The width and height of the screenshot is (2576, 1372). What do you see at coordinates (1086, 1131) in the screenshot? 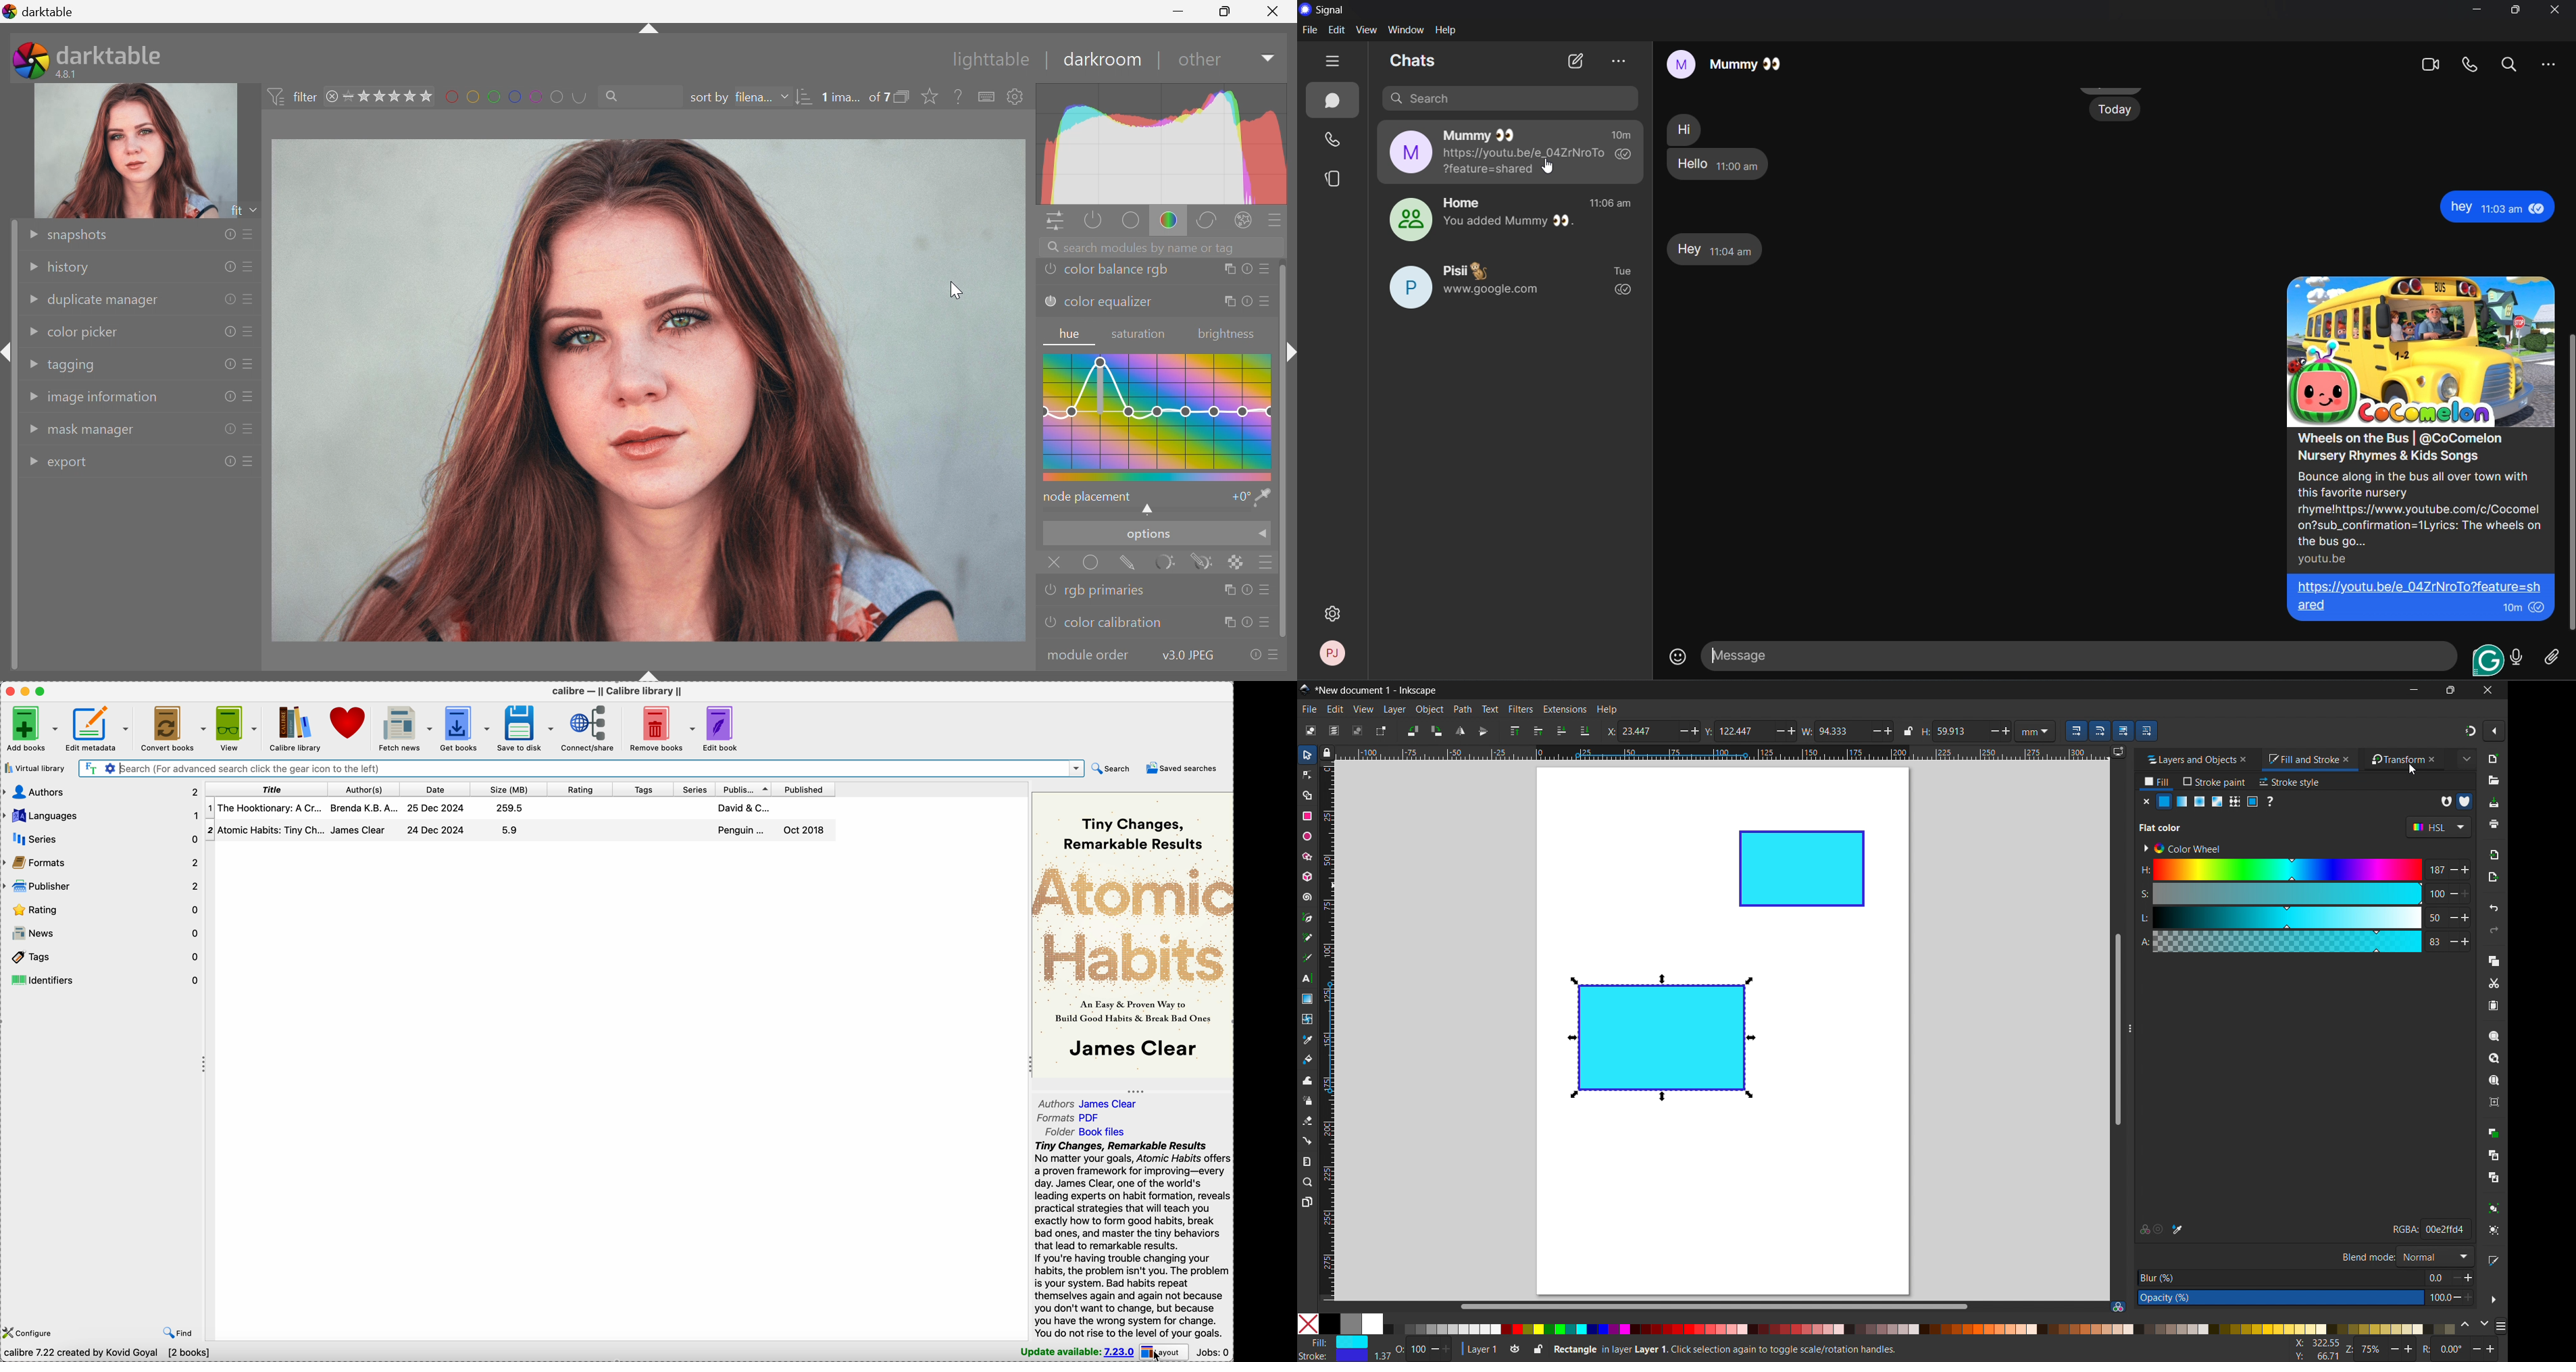
I see `folder Book files` at bounding box center [1086, 1131].